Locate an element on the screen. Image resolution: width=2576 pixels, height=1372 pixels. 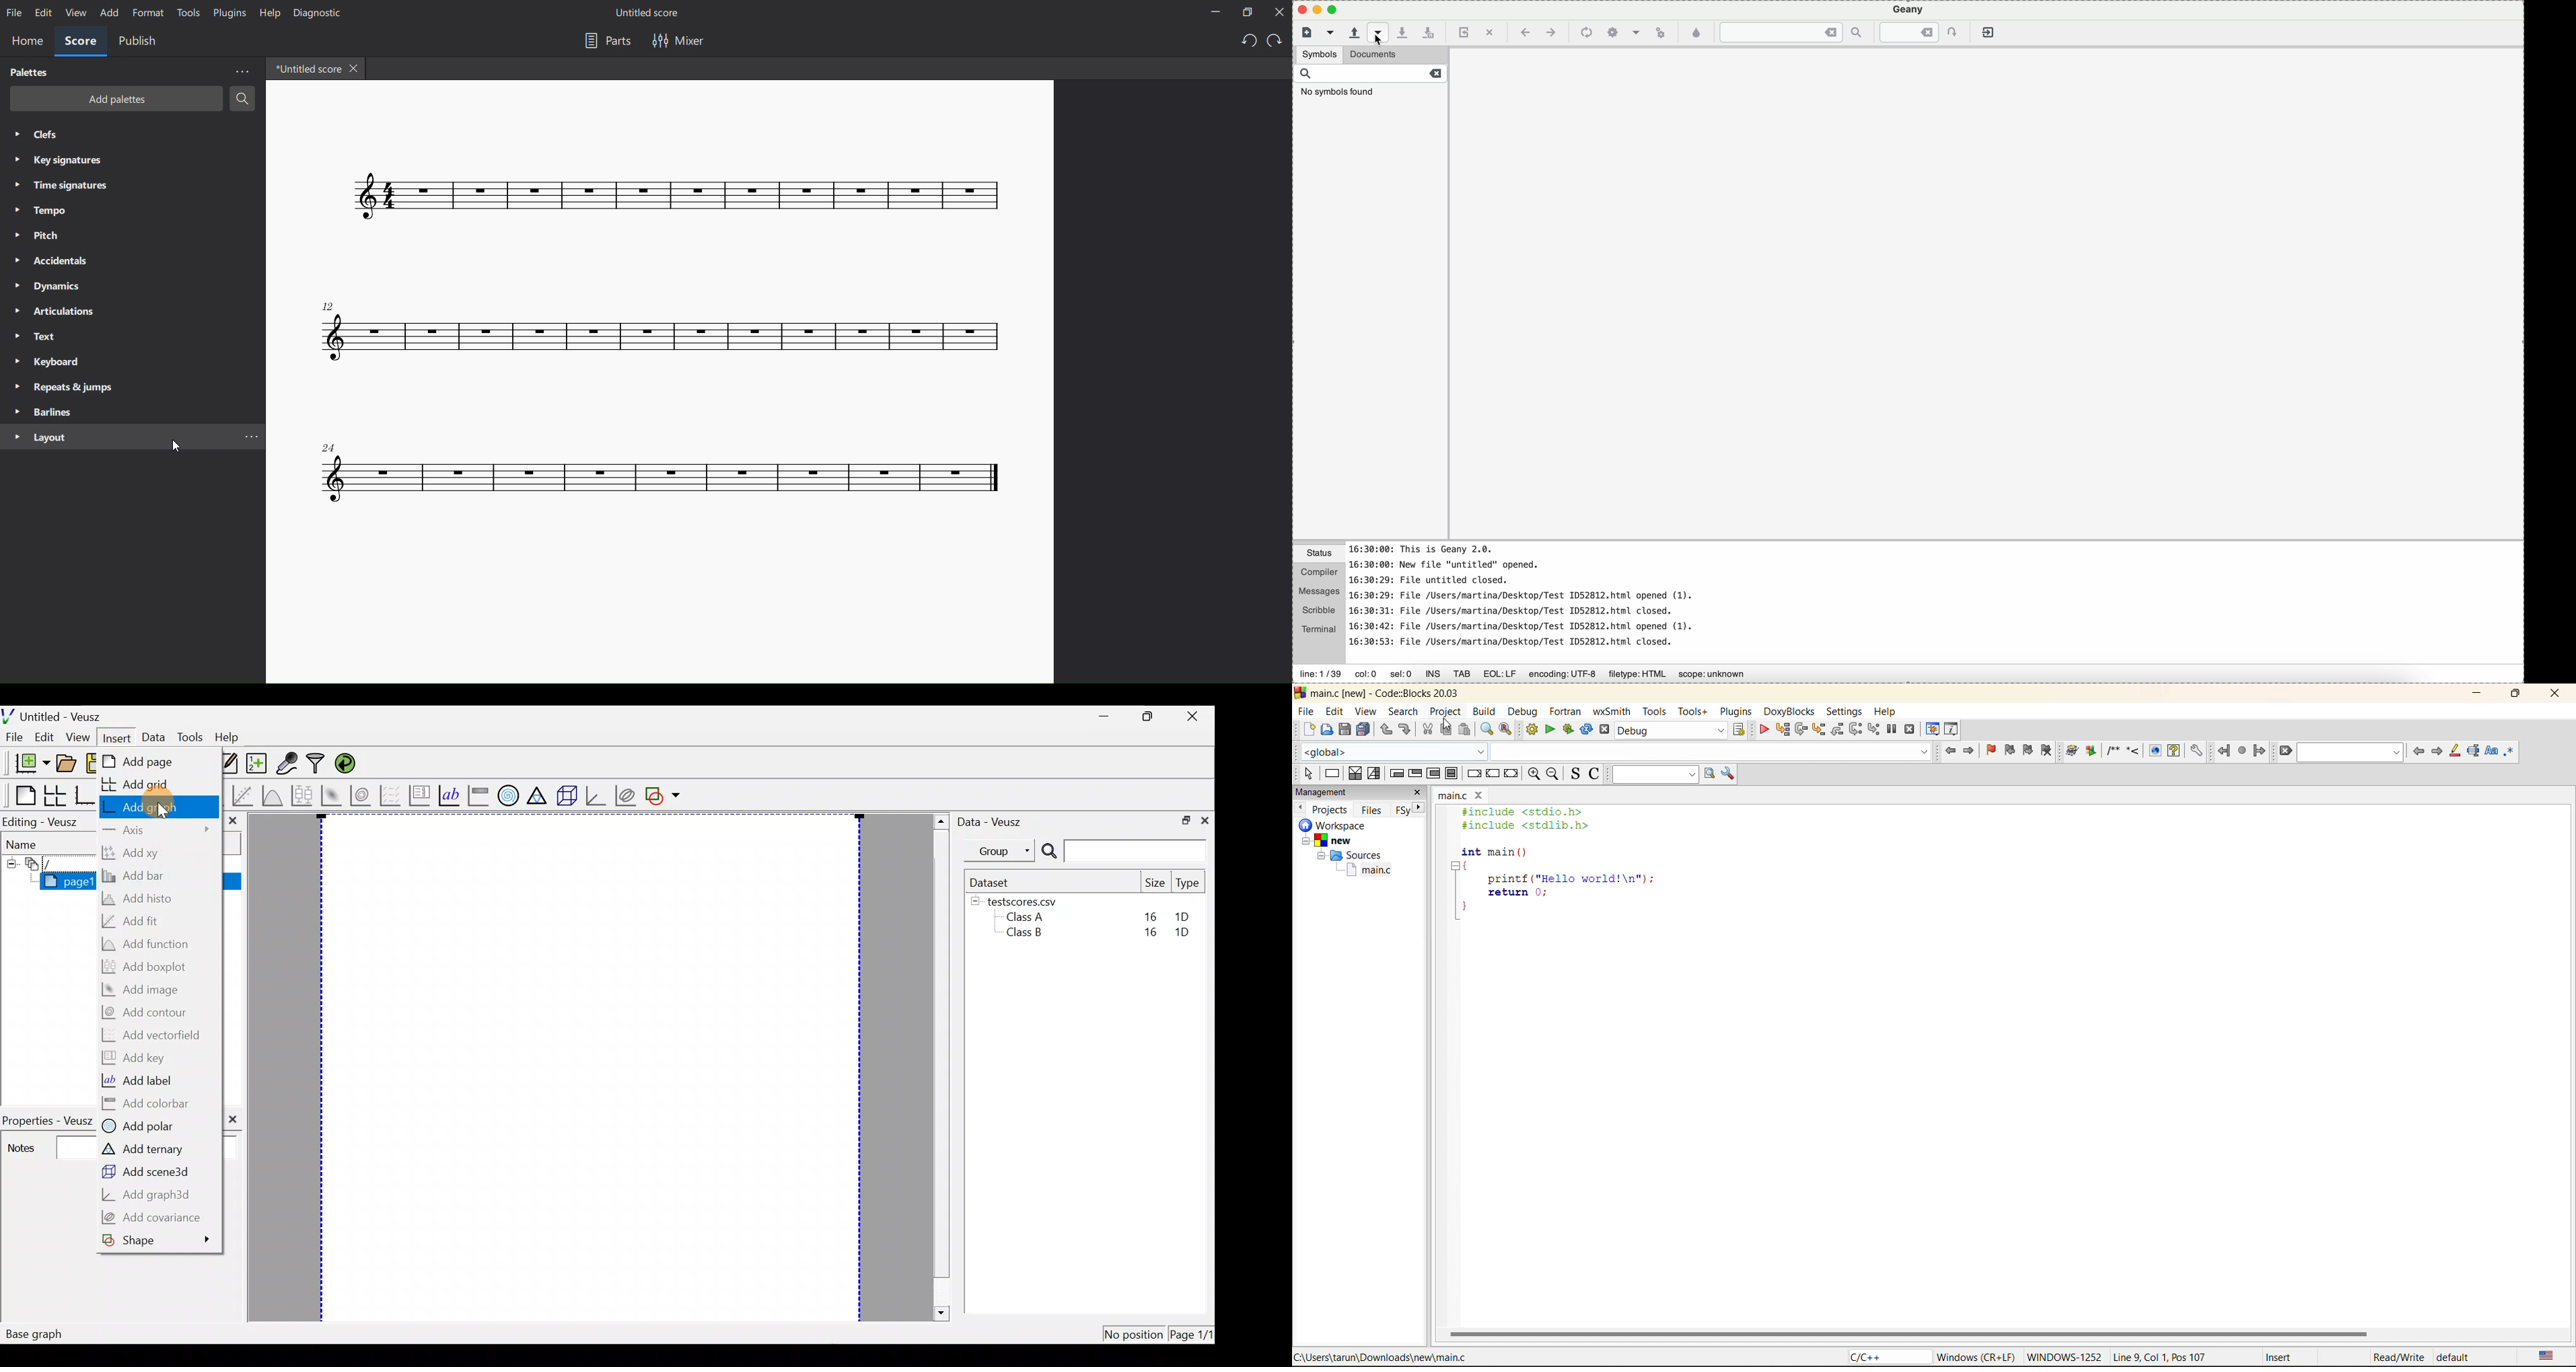
Capture remote data is located at coordinates (289, 764).